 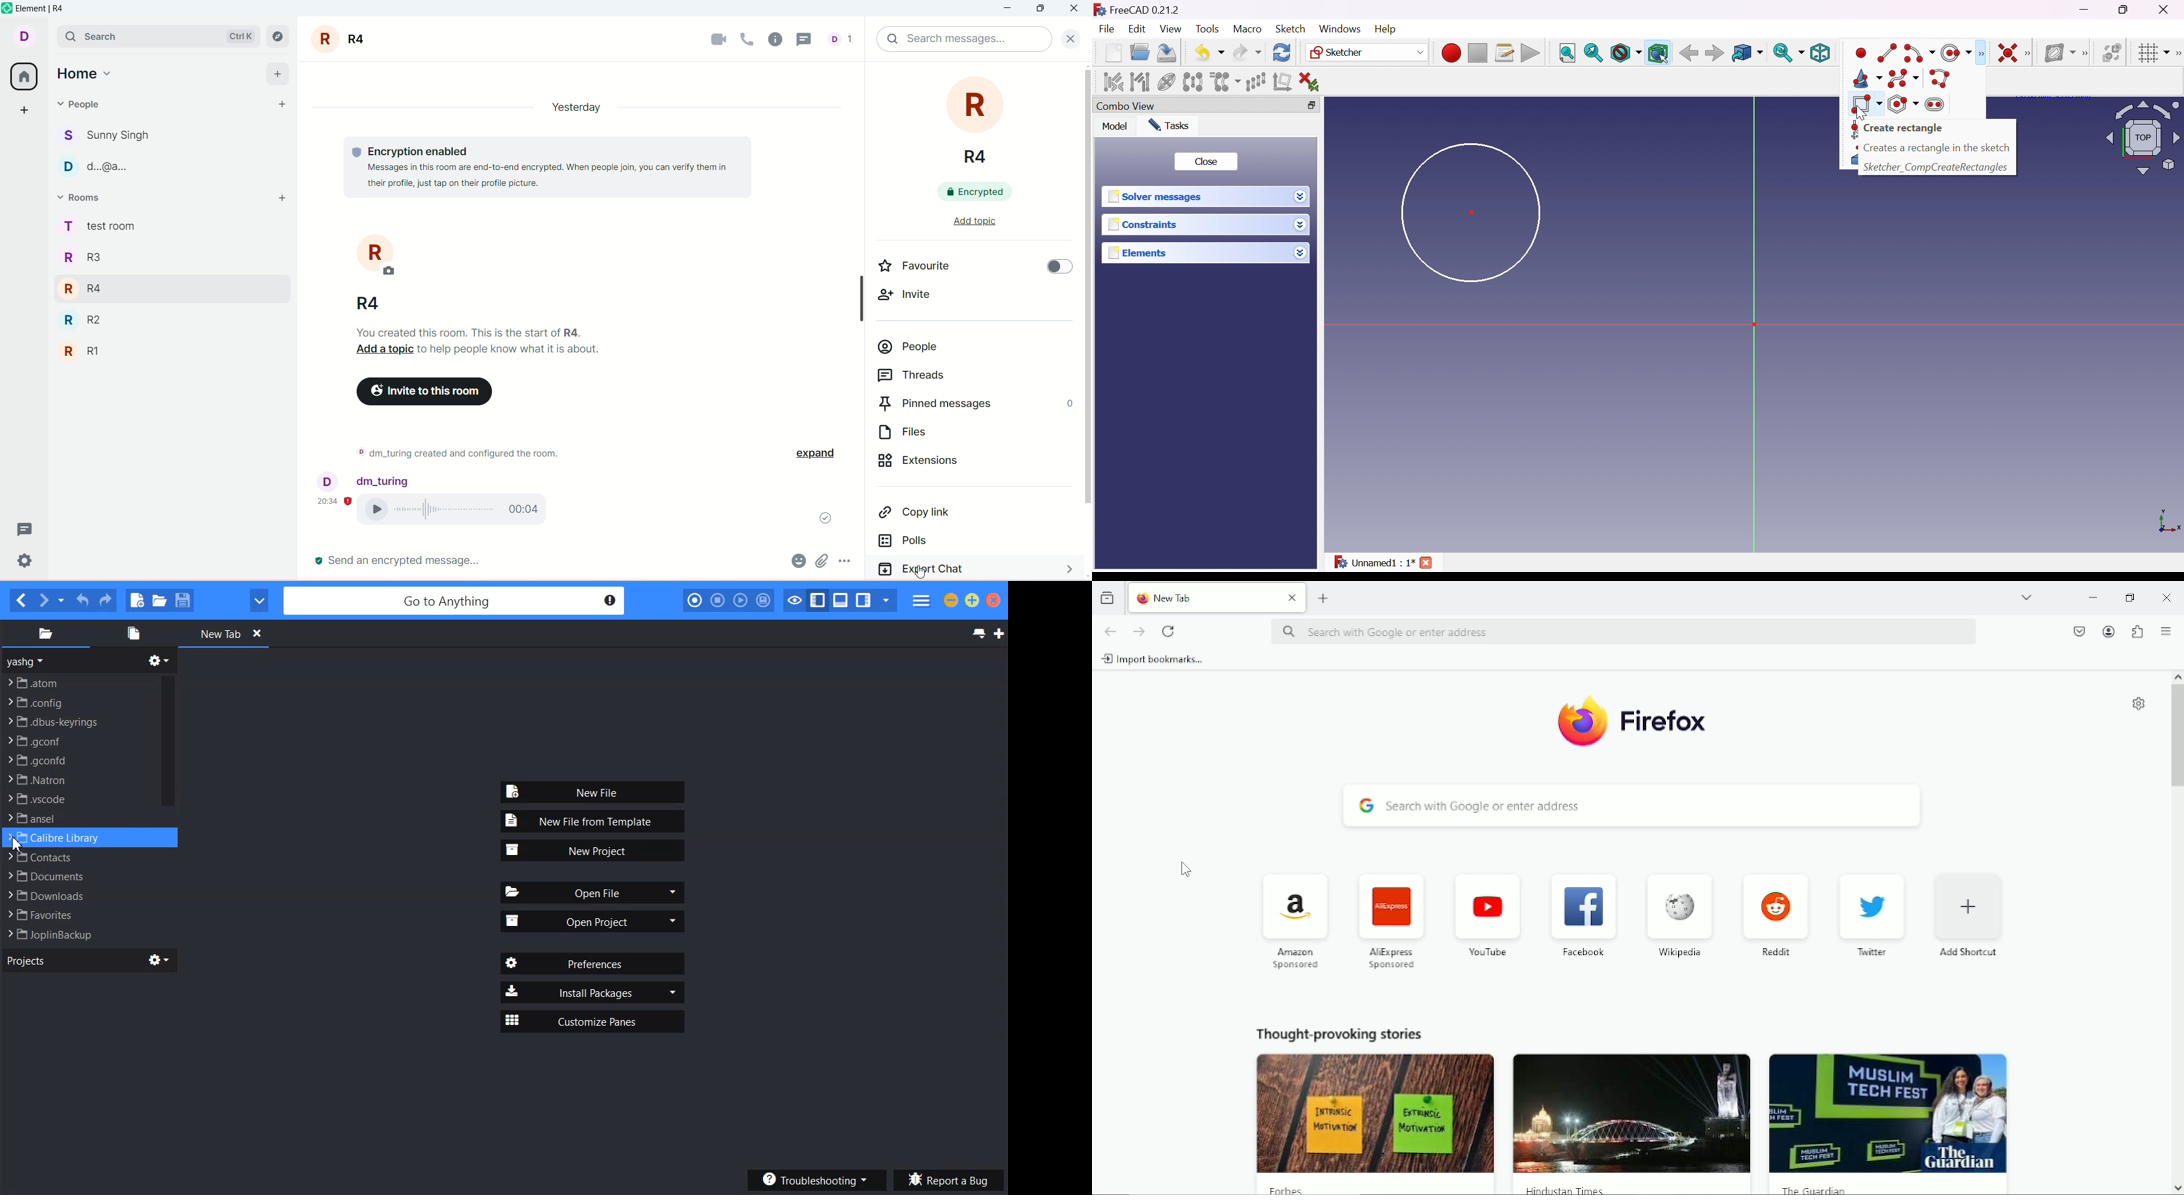 I want to click on text, so click(x=1936, y=167).